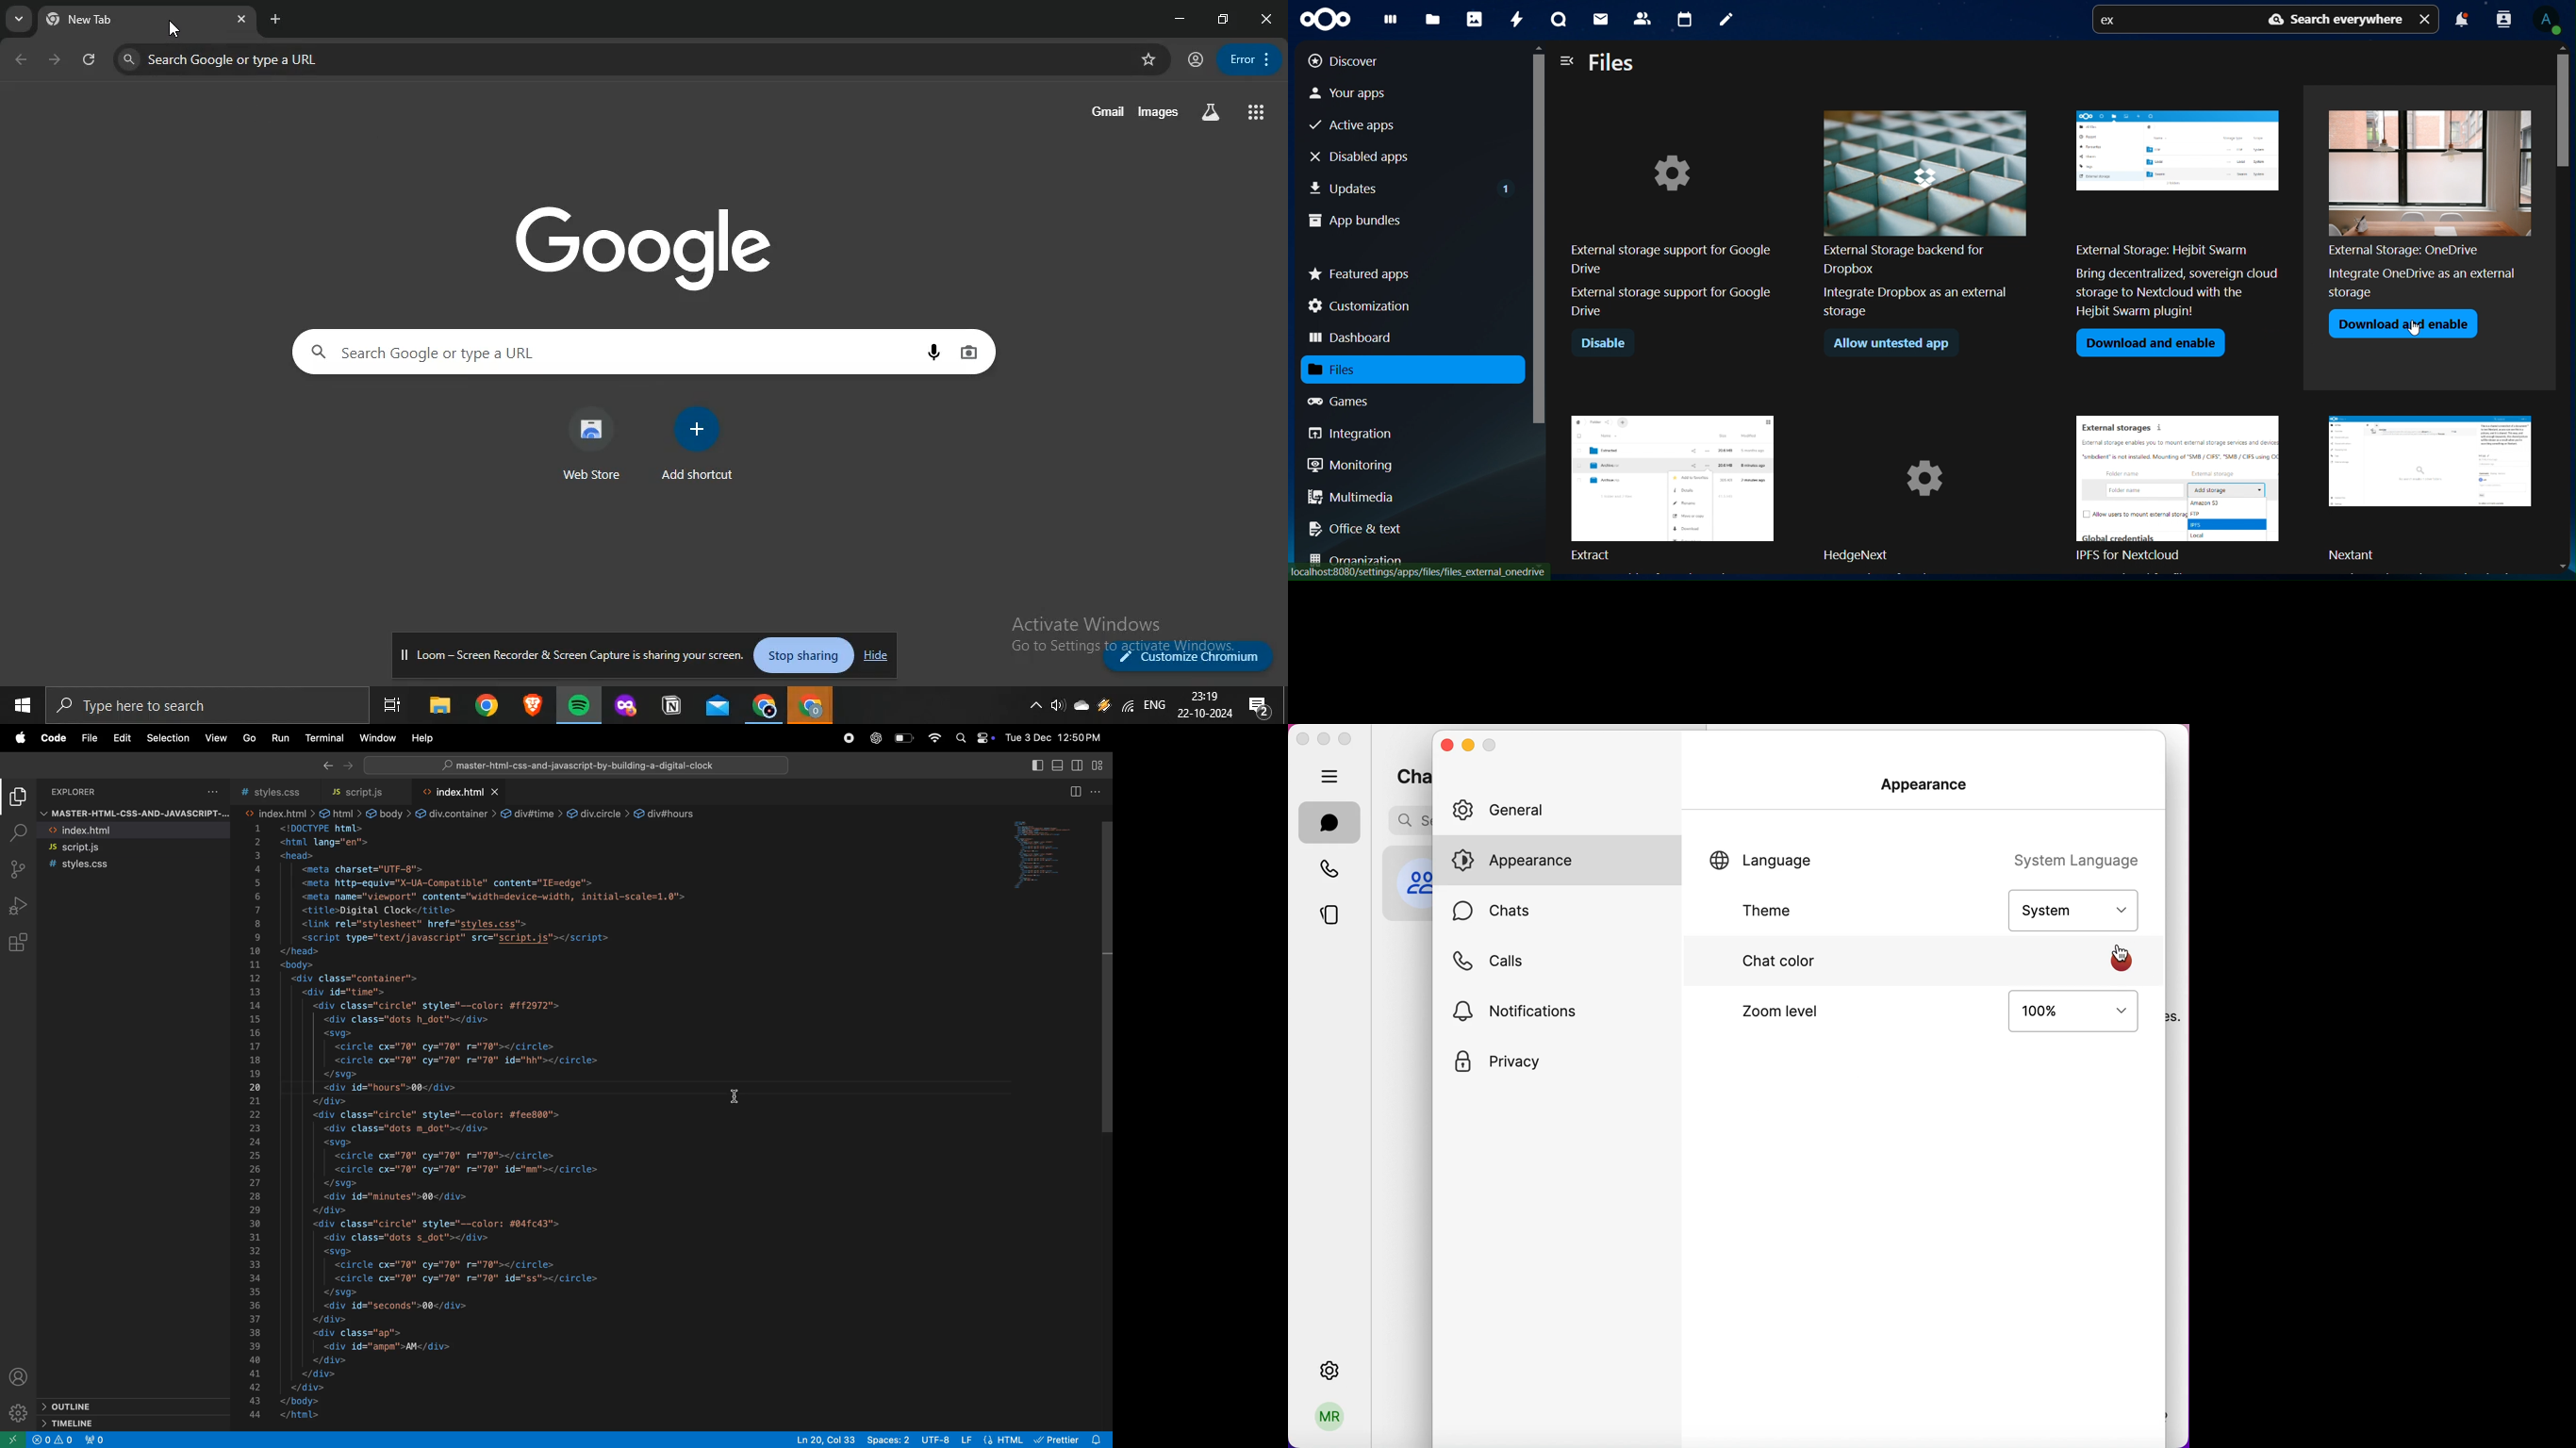 This screenshot has width=2576, height=1456. What do you see at coordinates (1567, 60) in the screenshot?
I see `close navigation` at bounding box center [1567, 60].